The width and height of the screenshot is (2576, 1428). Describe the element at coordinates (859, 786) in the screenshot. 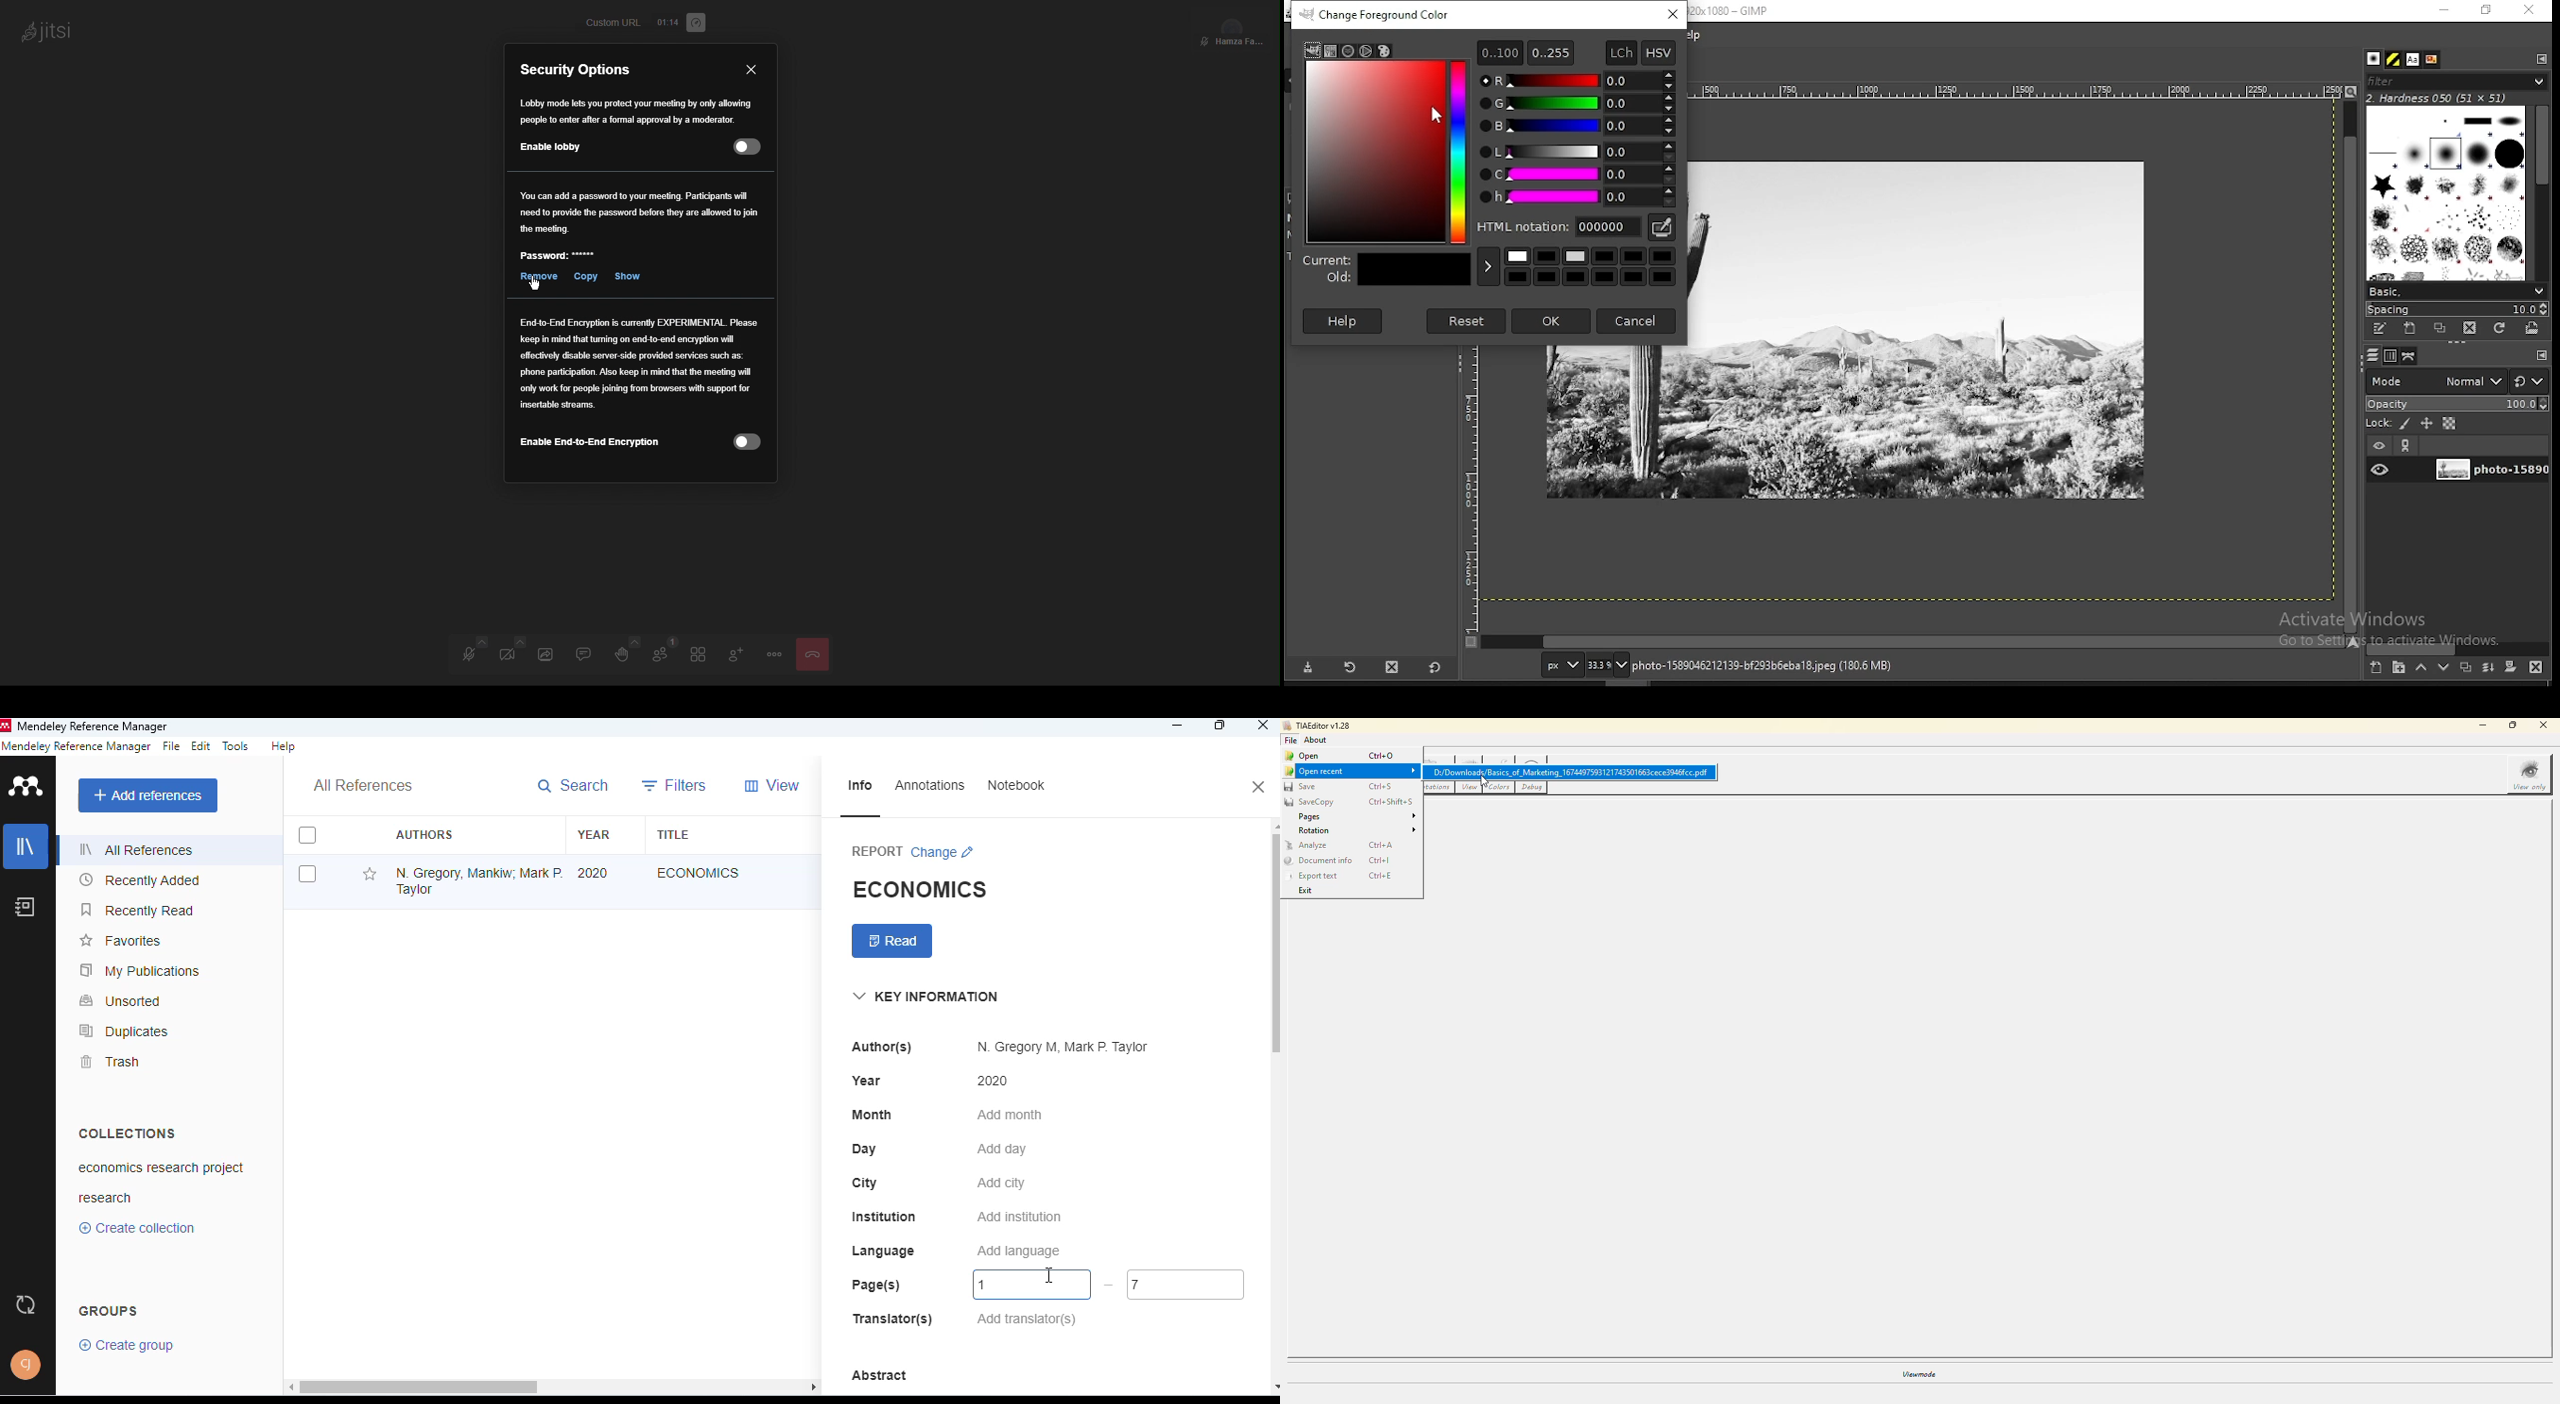

I see `info` at that location.